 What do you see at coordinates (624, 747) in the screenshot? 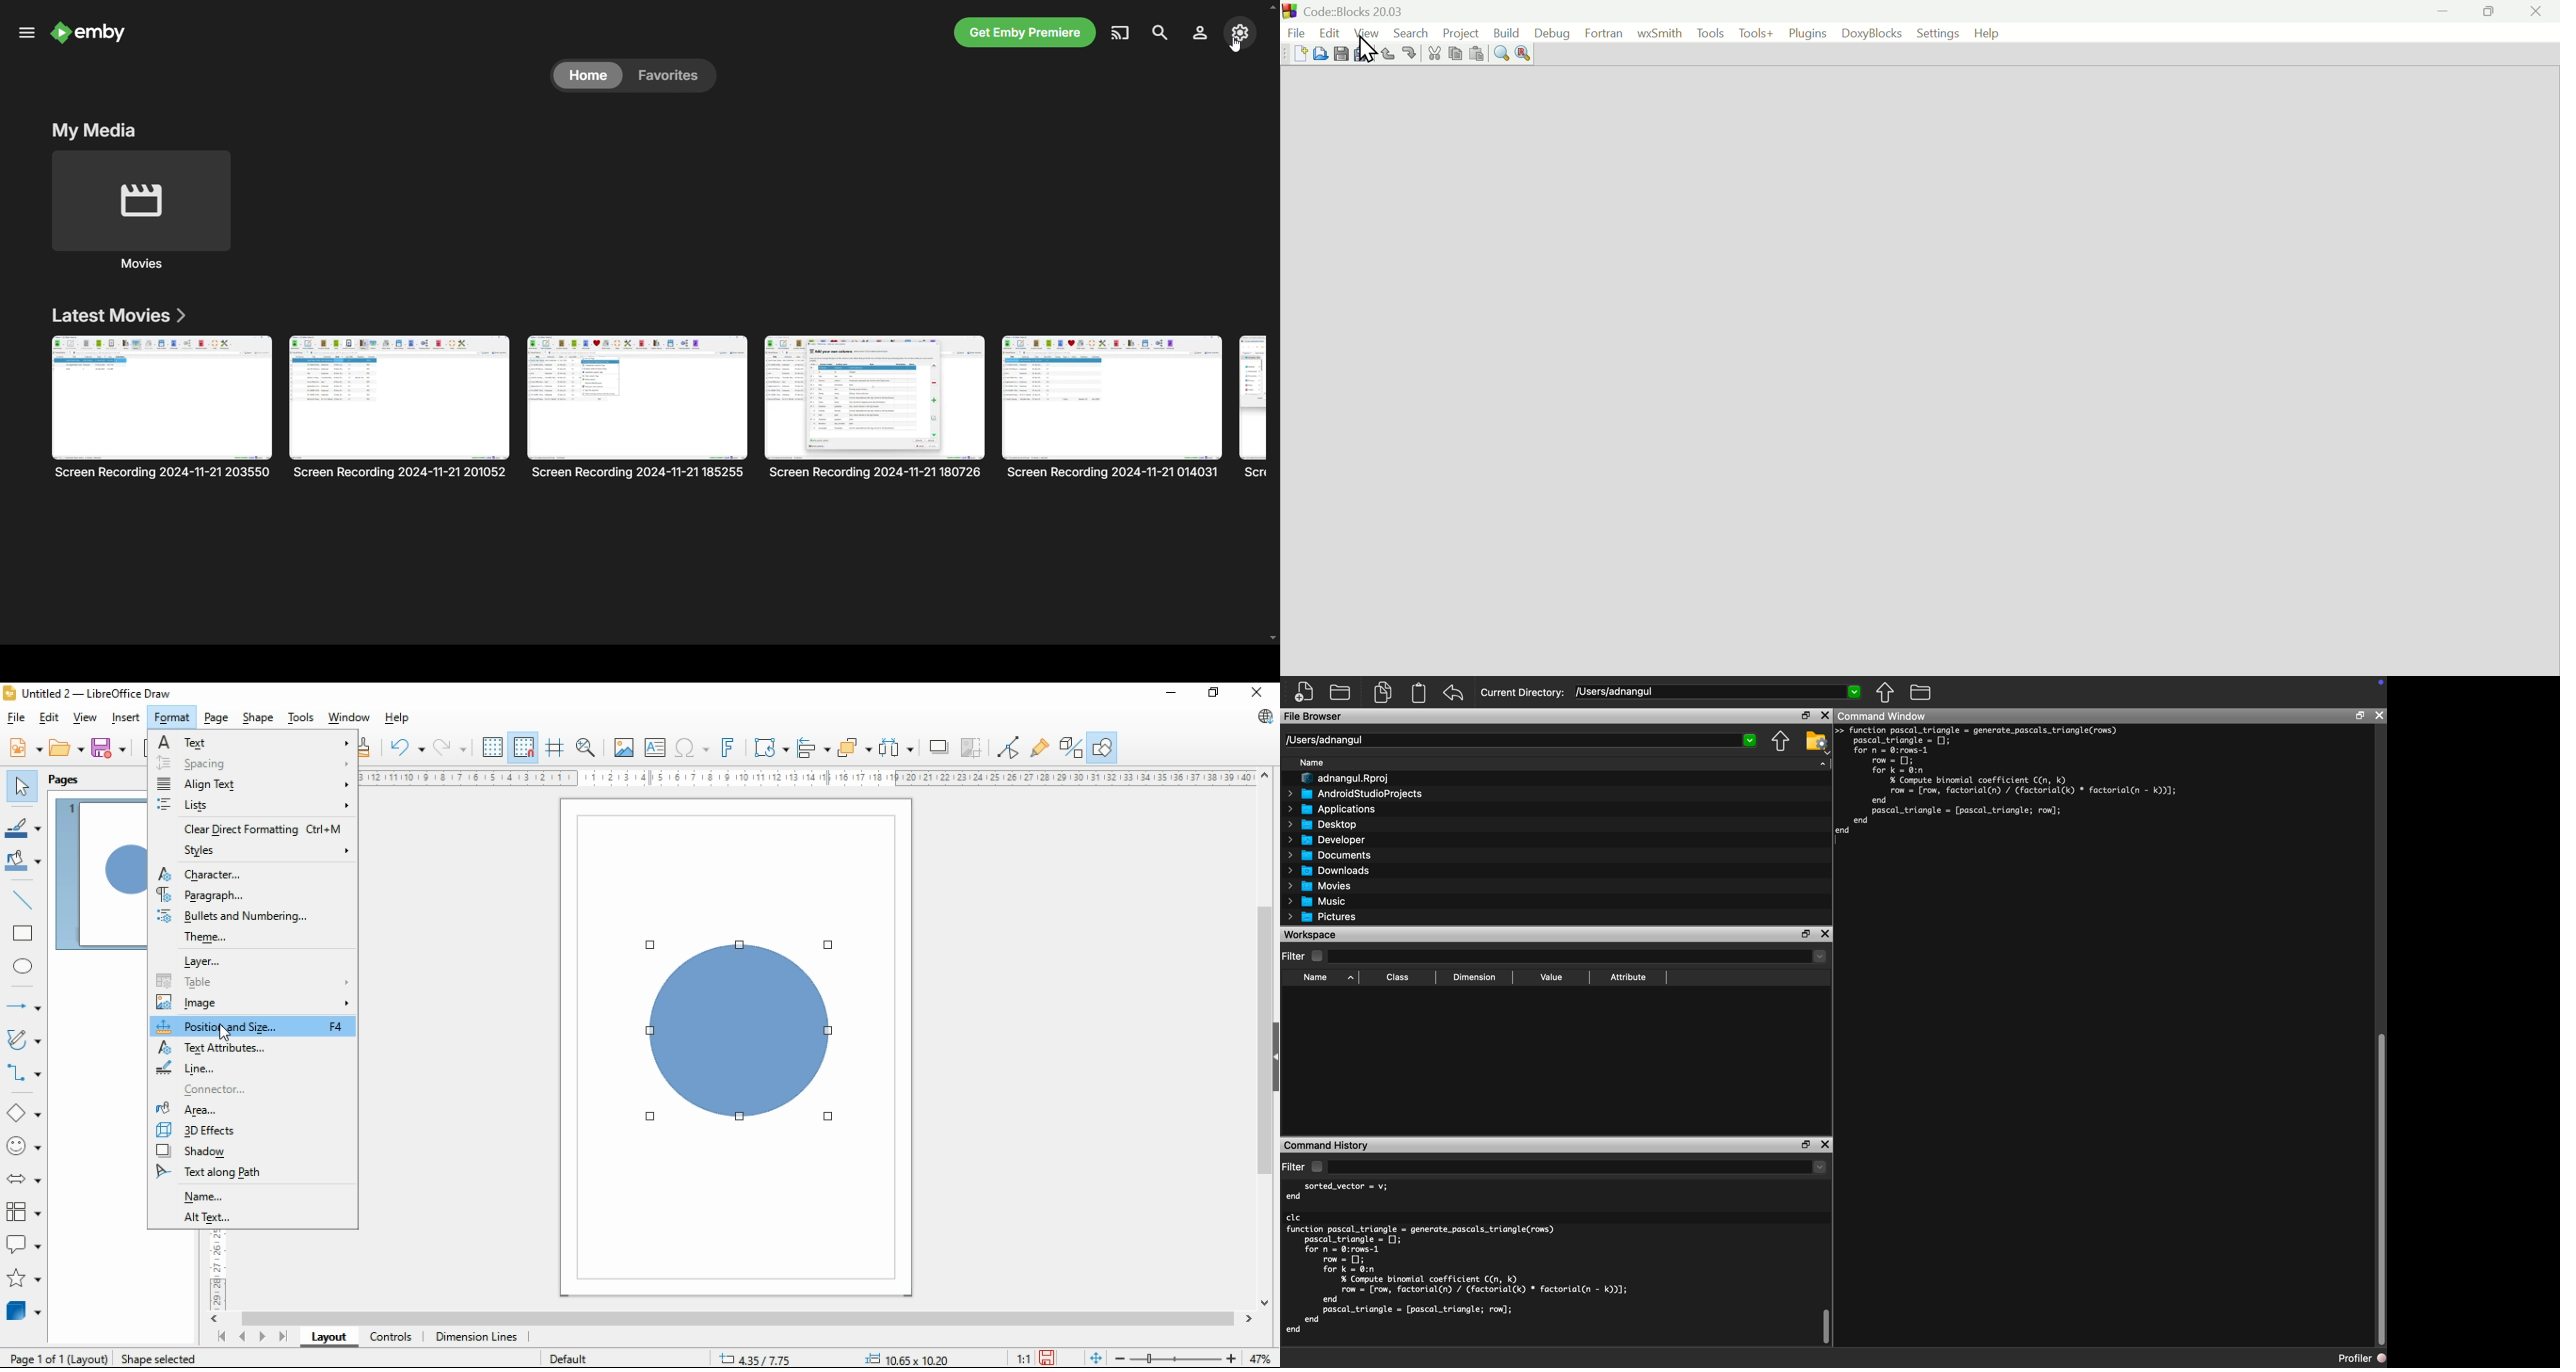
I see `insert image` at bounding box center [624, 747].